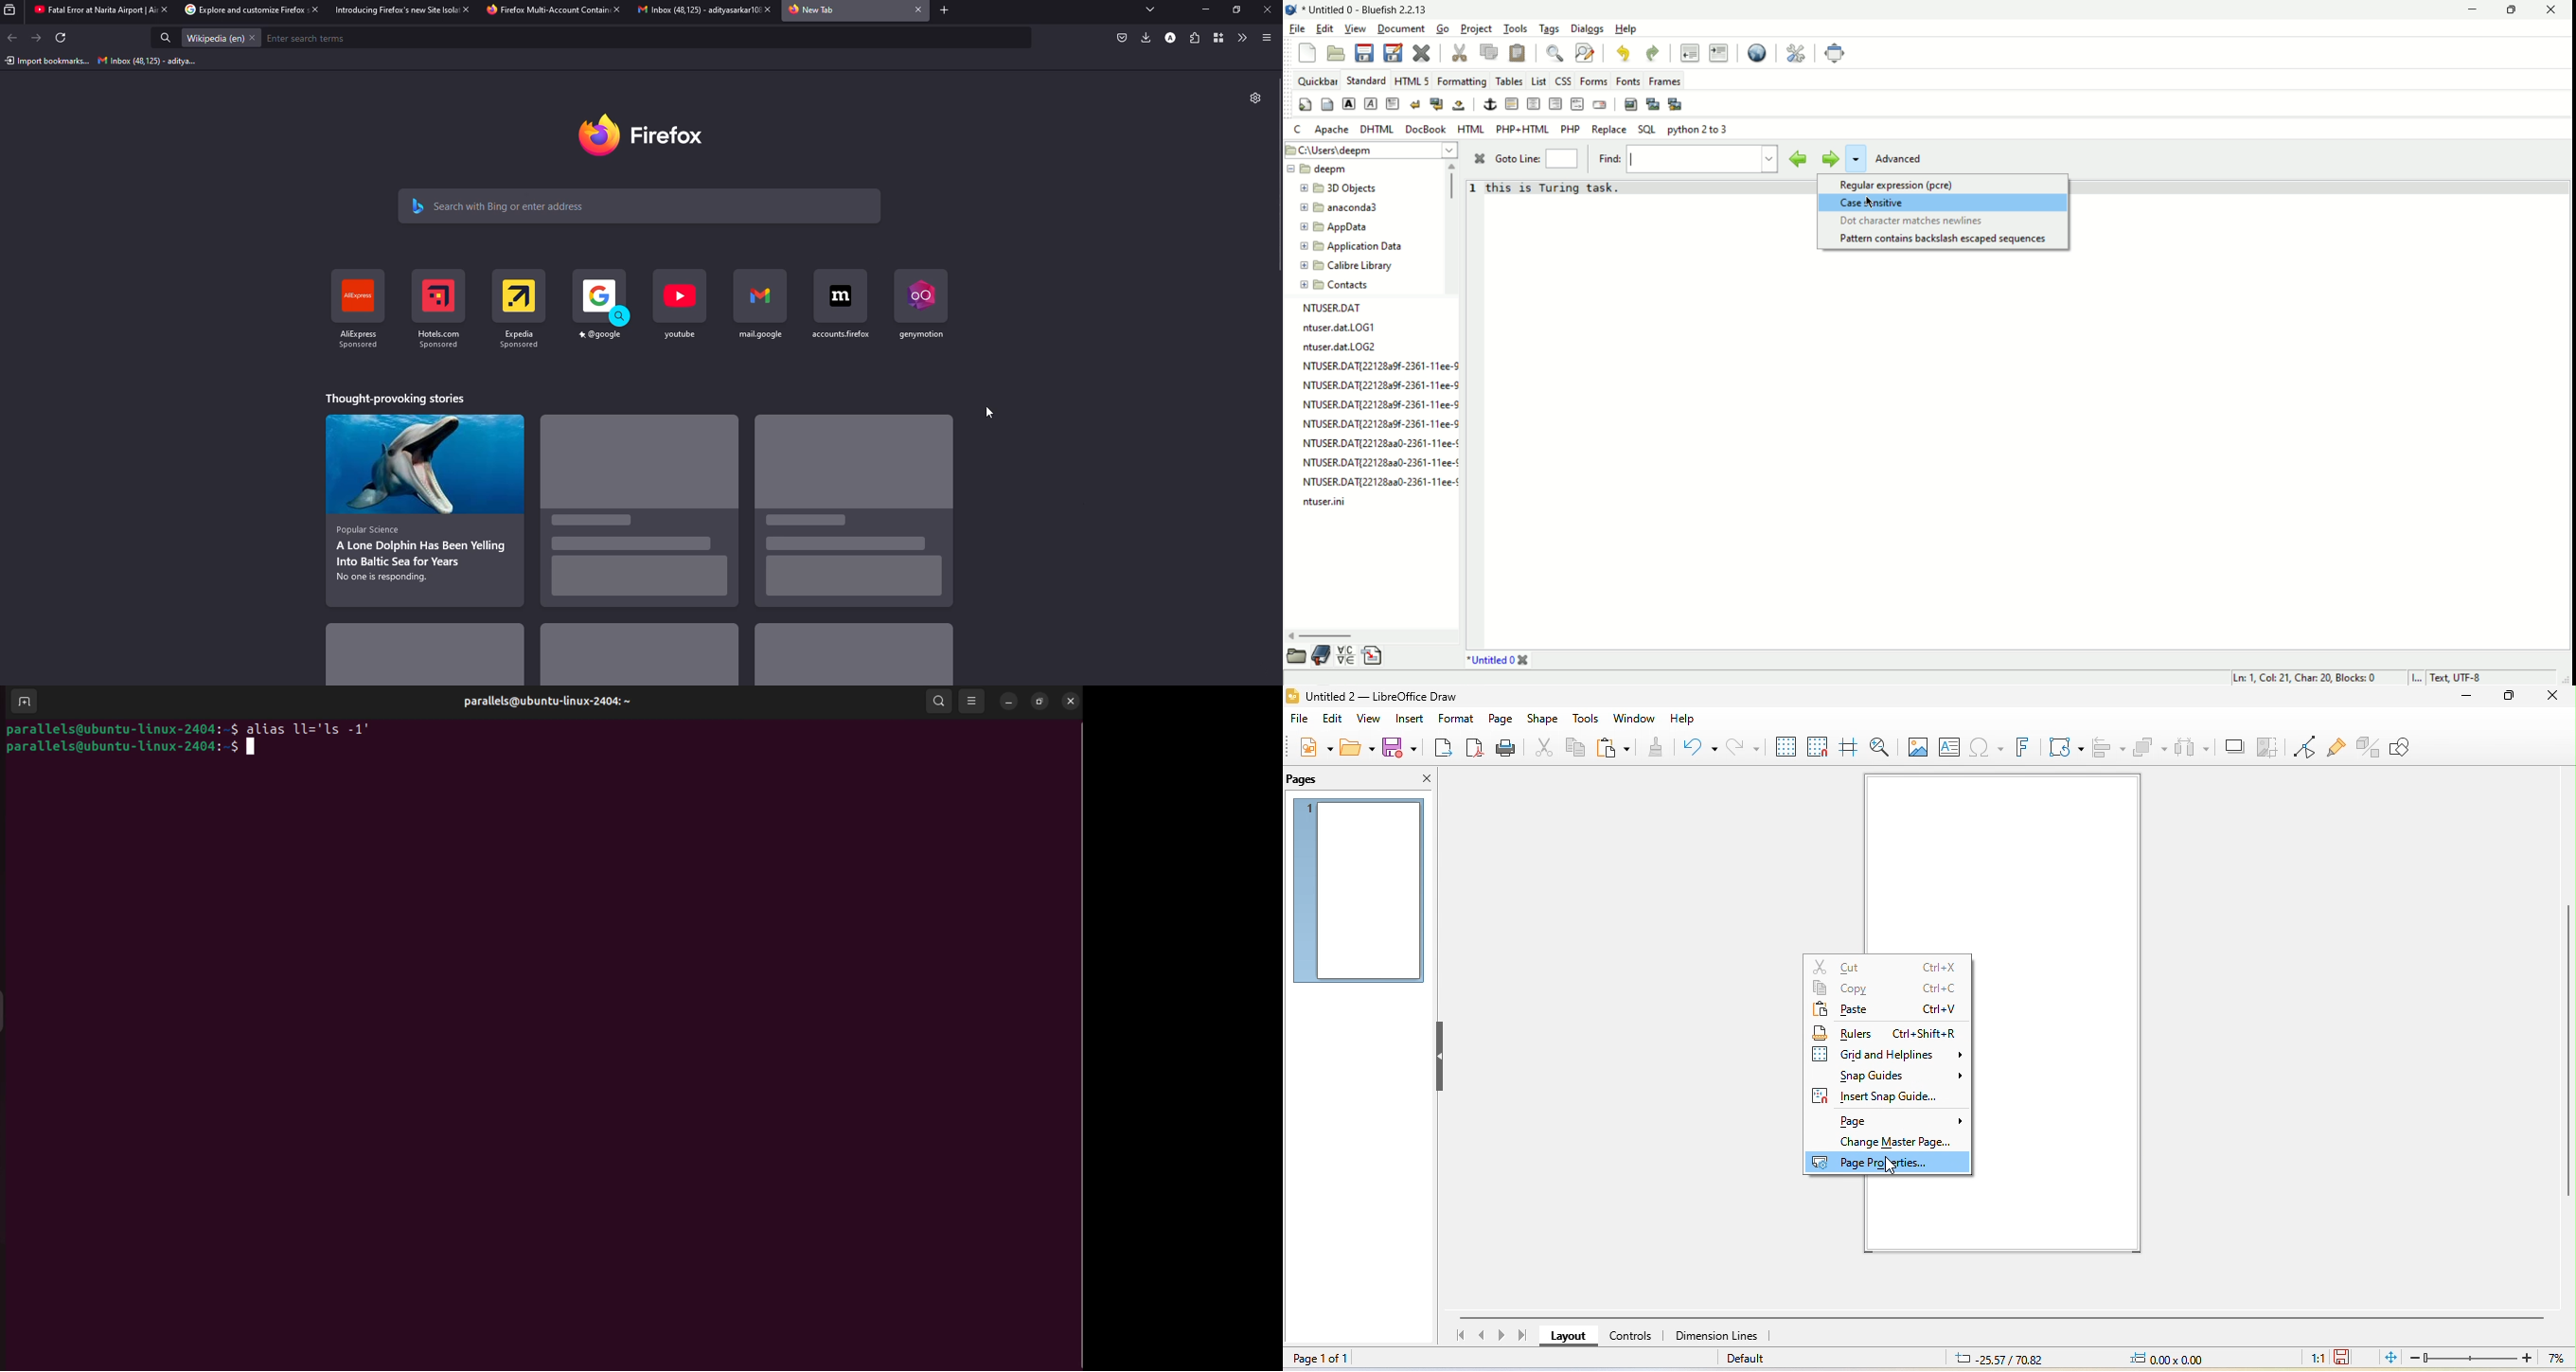 The height and width of the screenshot is (1372, 2576). Describe the element at coordinates (1910, 222) in the screenshot. I see `Dot character mathes newlines` at that location.